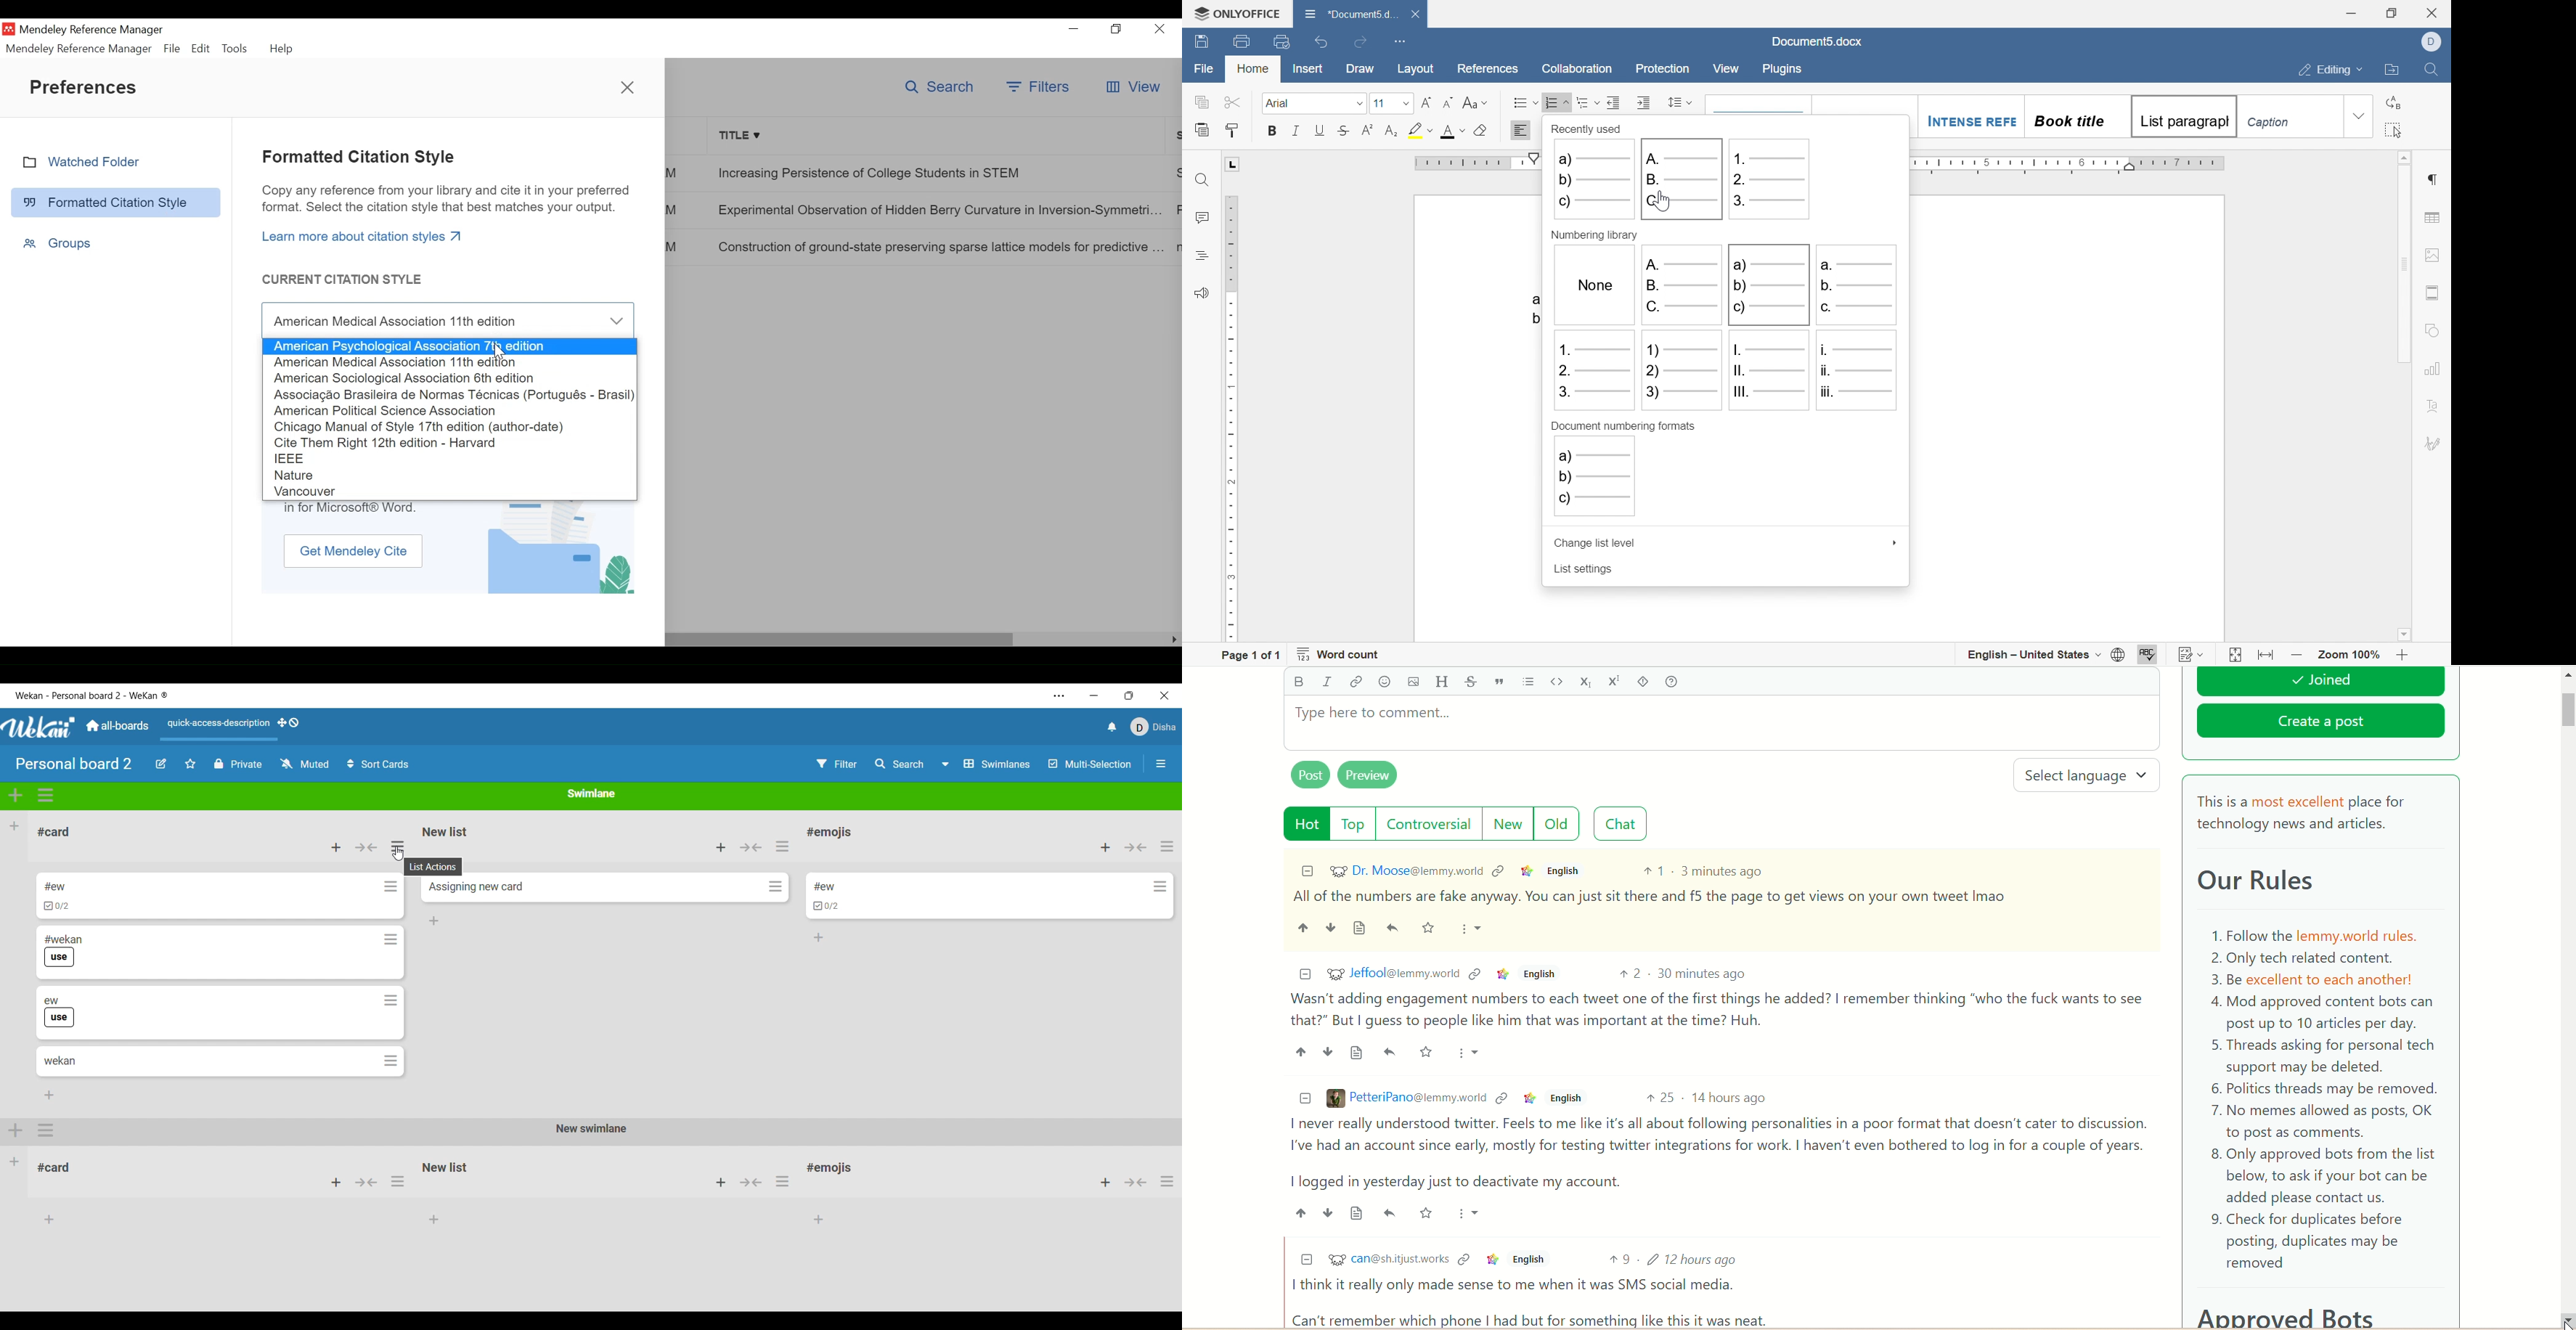 This screenshot has width=2576, height=1344. What do you see at coordinates (1401, 41) in the screenshot?
I see `customize quick access toolbar` at bounding box center [1401, 41].